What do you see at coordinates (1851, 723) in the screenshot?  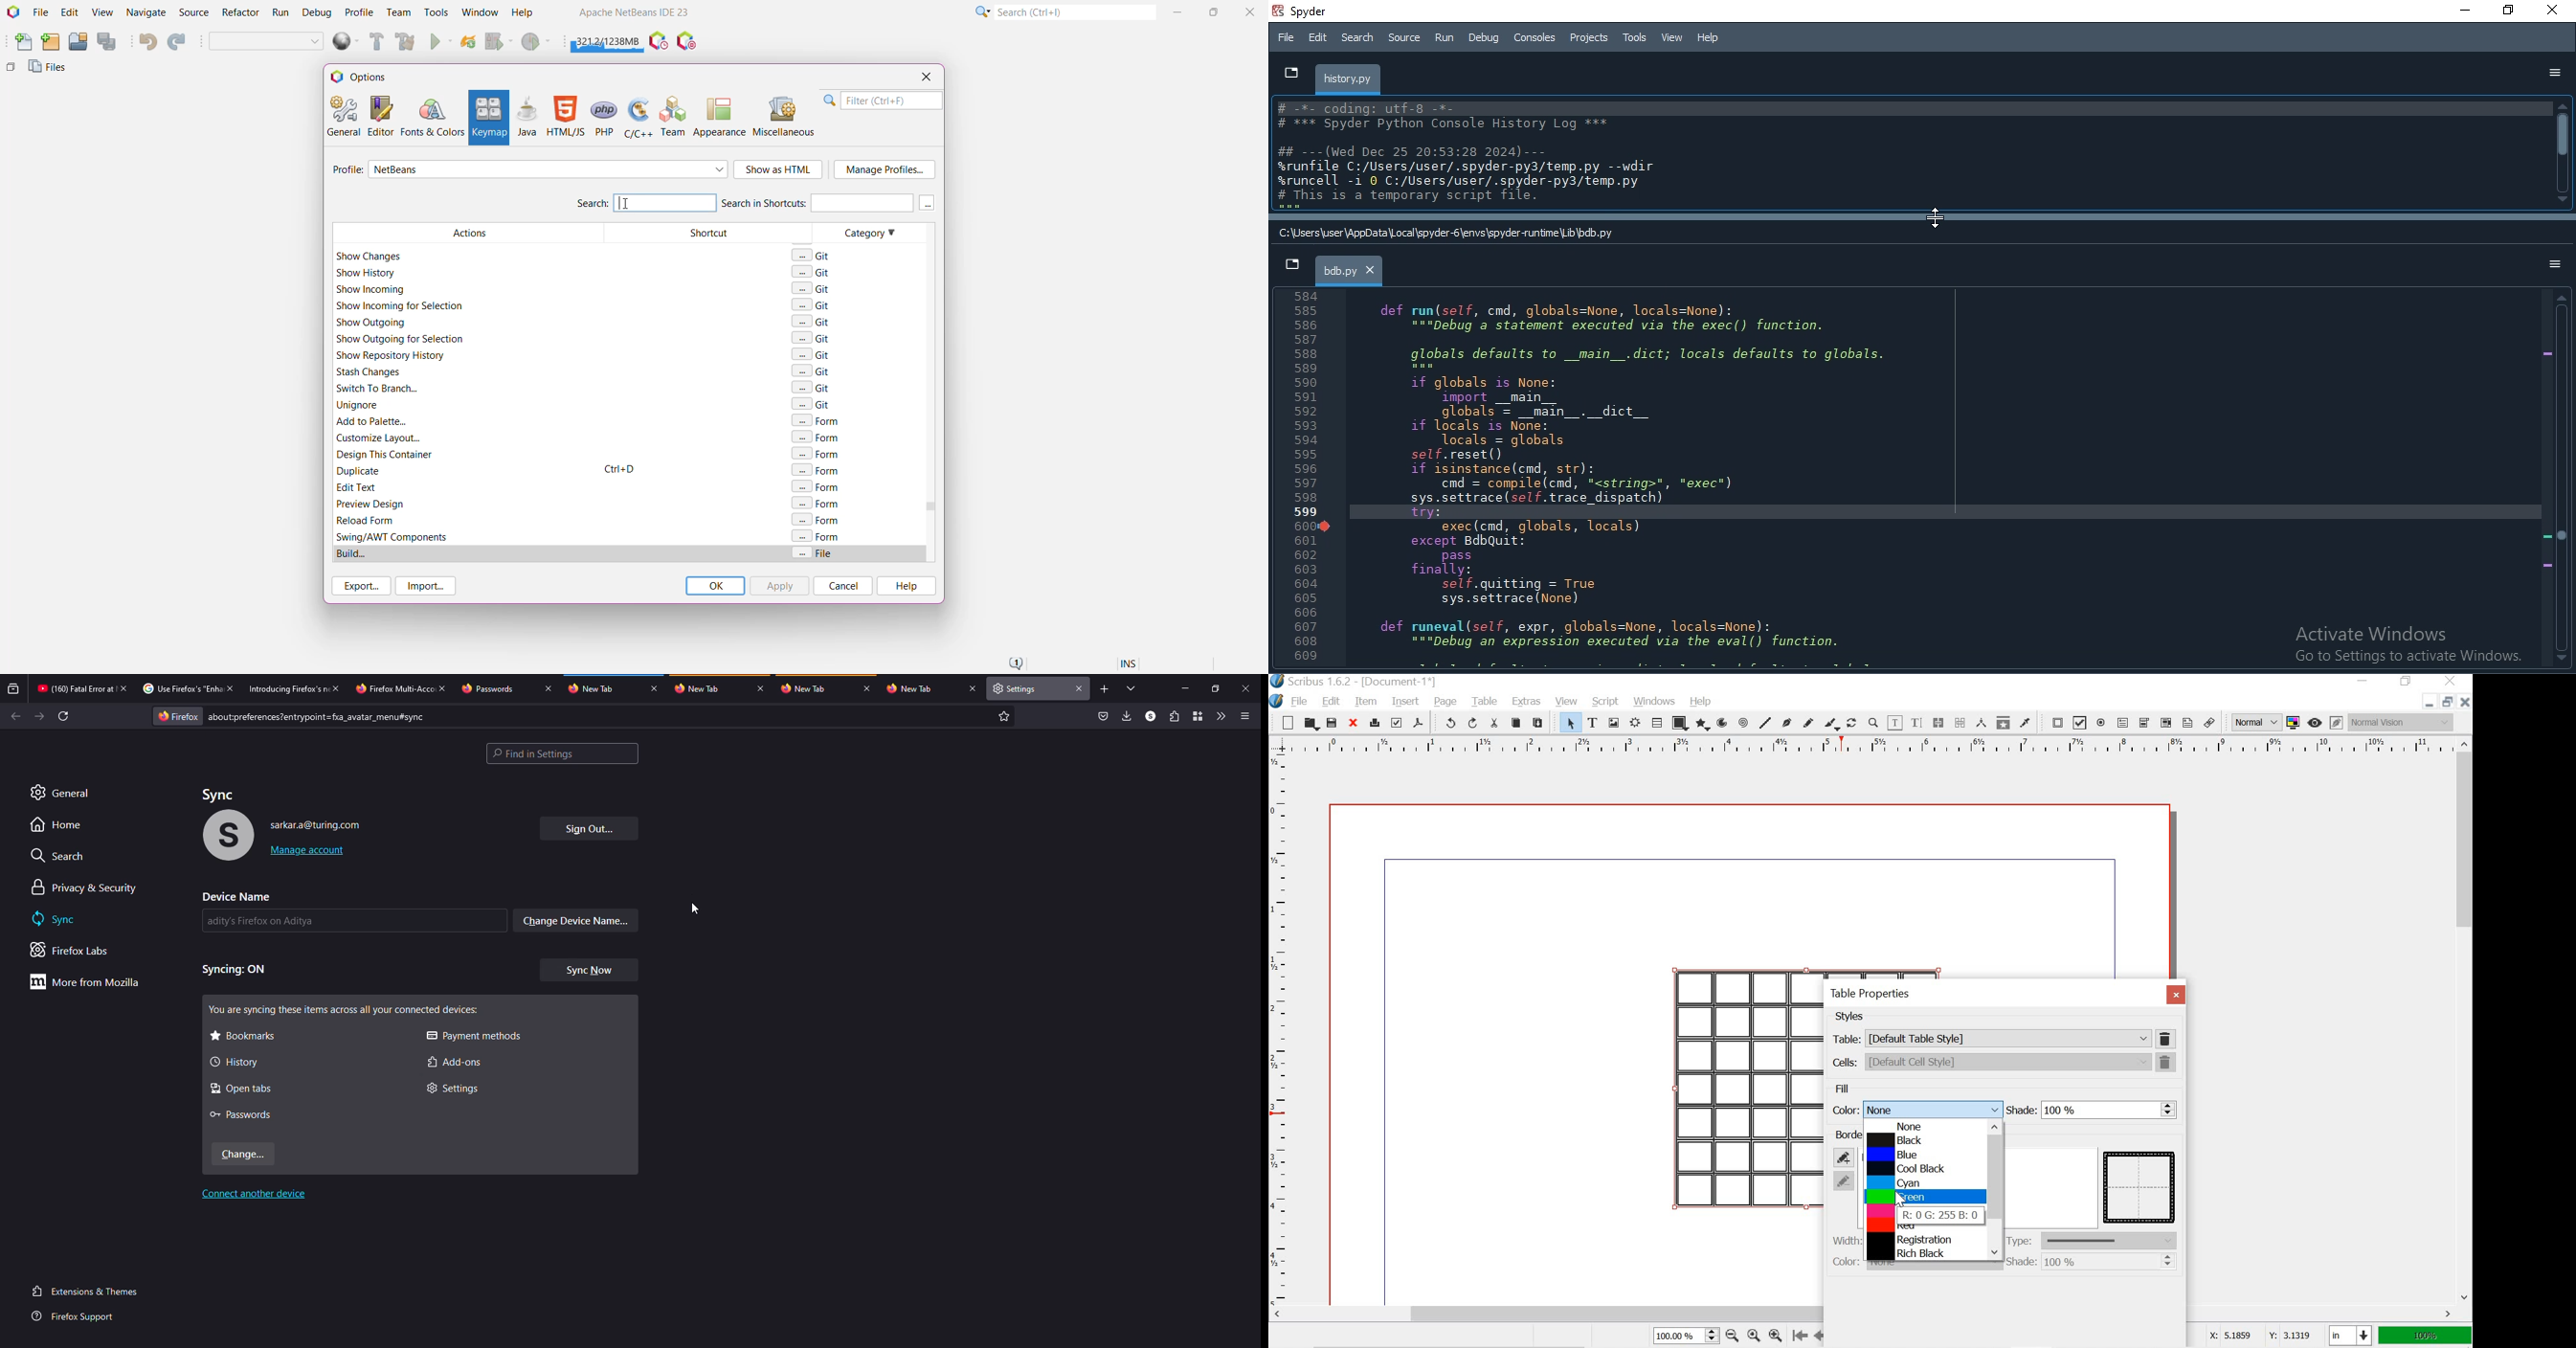 I see `rotate item` at bounding box center [1851, 723].